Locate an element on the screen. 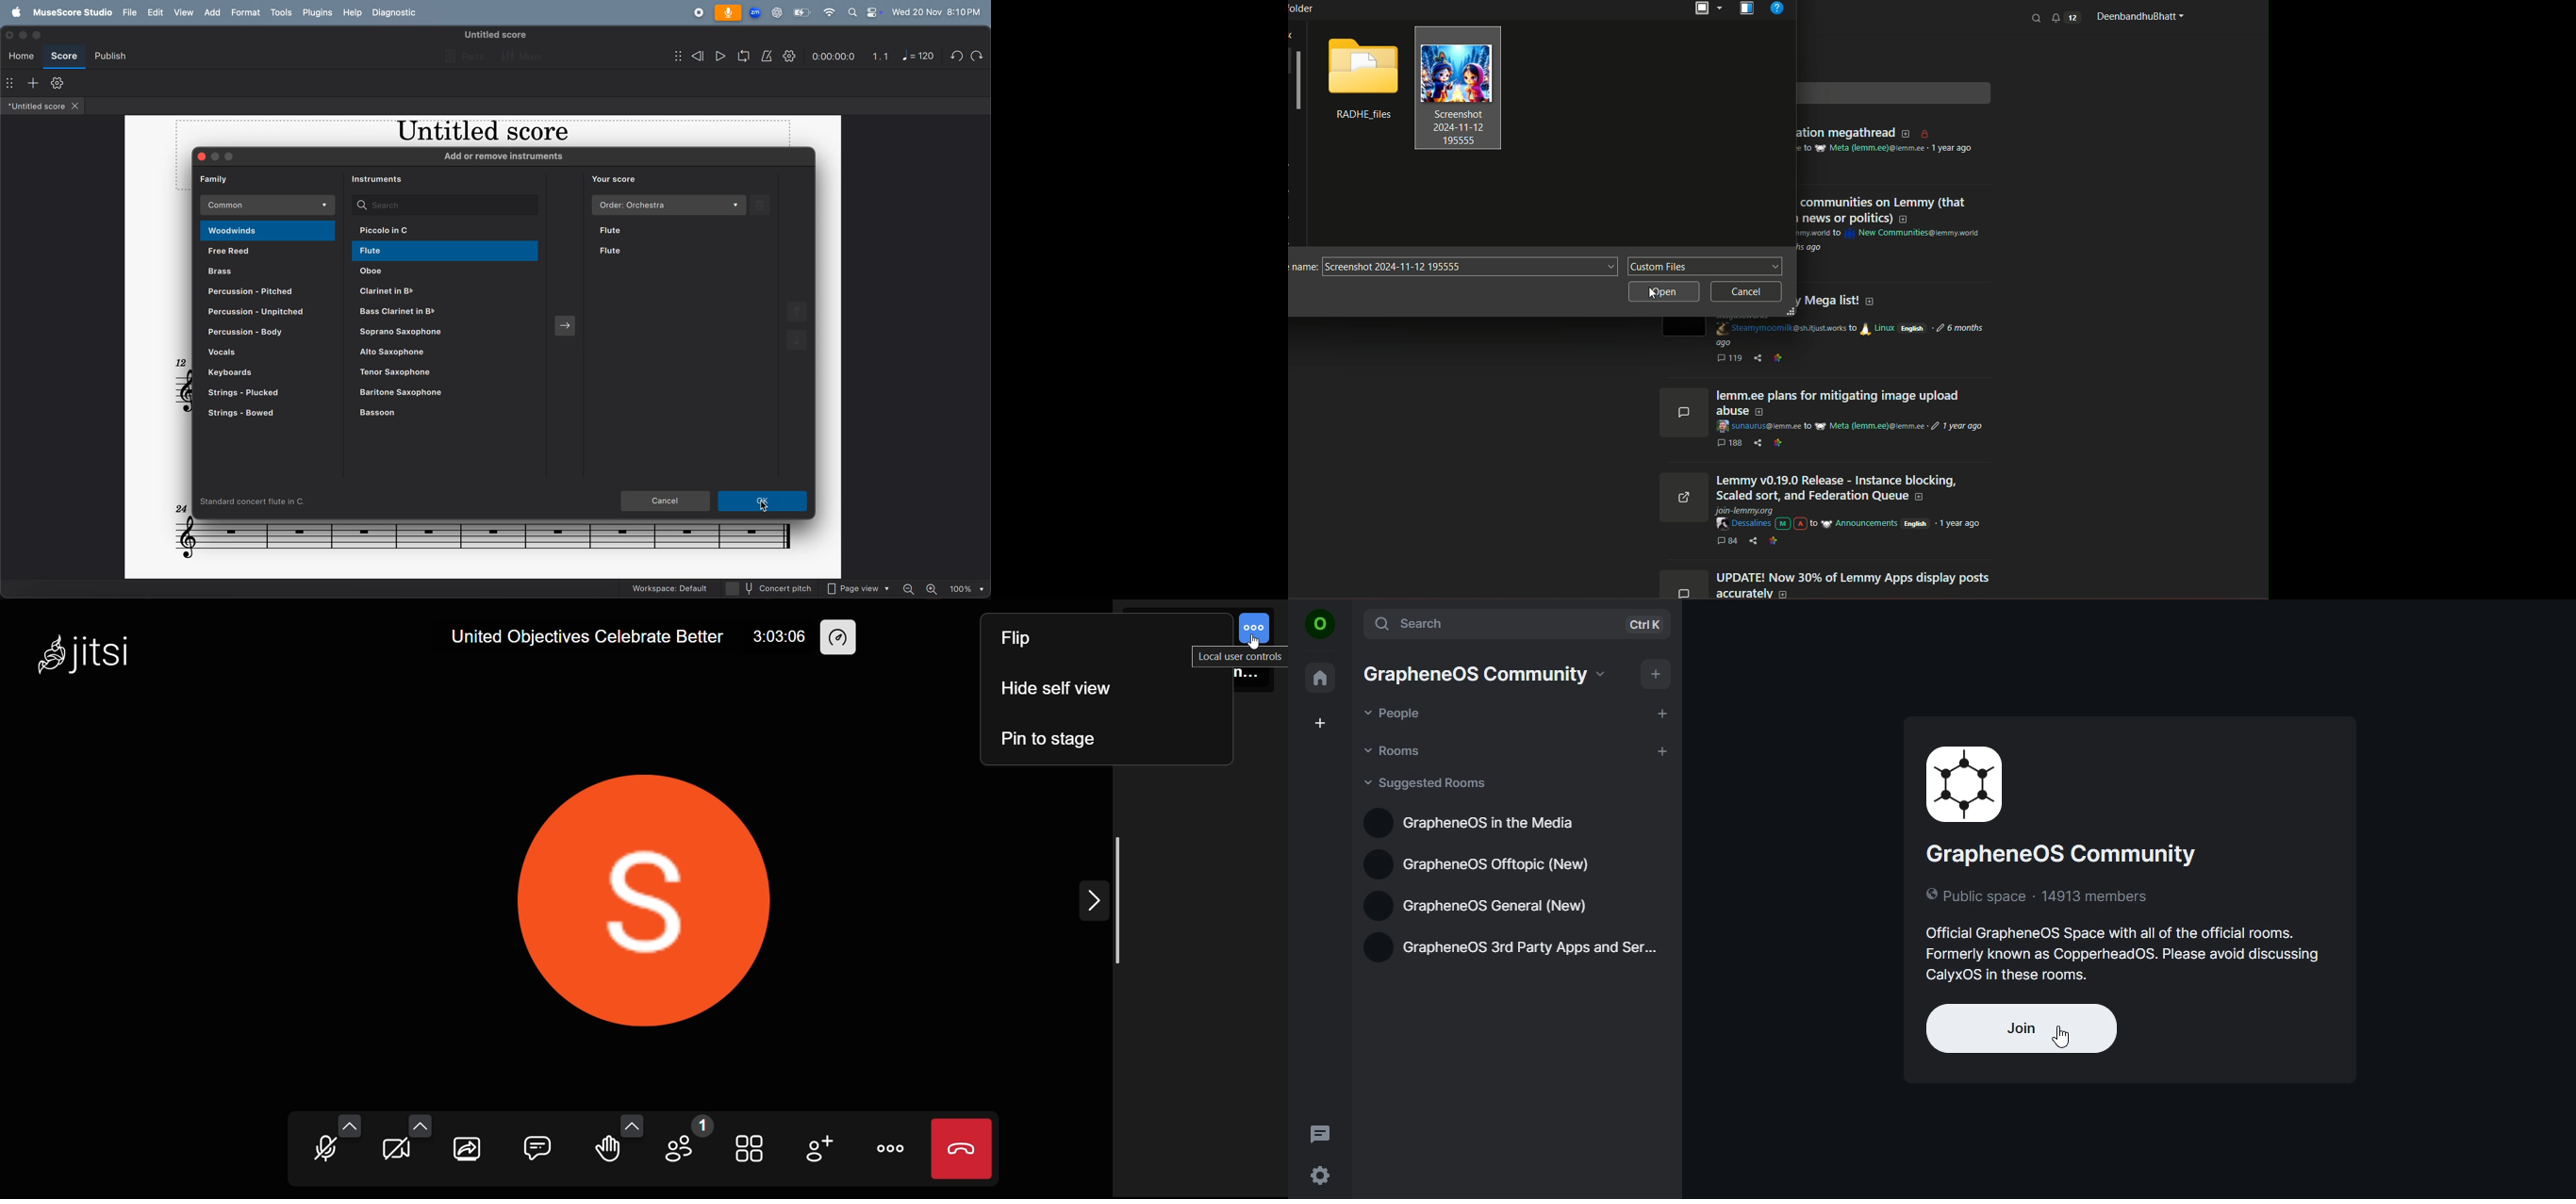  metronome is located at coordinates (767, 57).